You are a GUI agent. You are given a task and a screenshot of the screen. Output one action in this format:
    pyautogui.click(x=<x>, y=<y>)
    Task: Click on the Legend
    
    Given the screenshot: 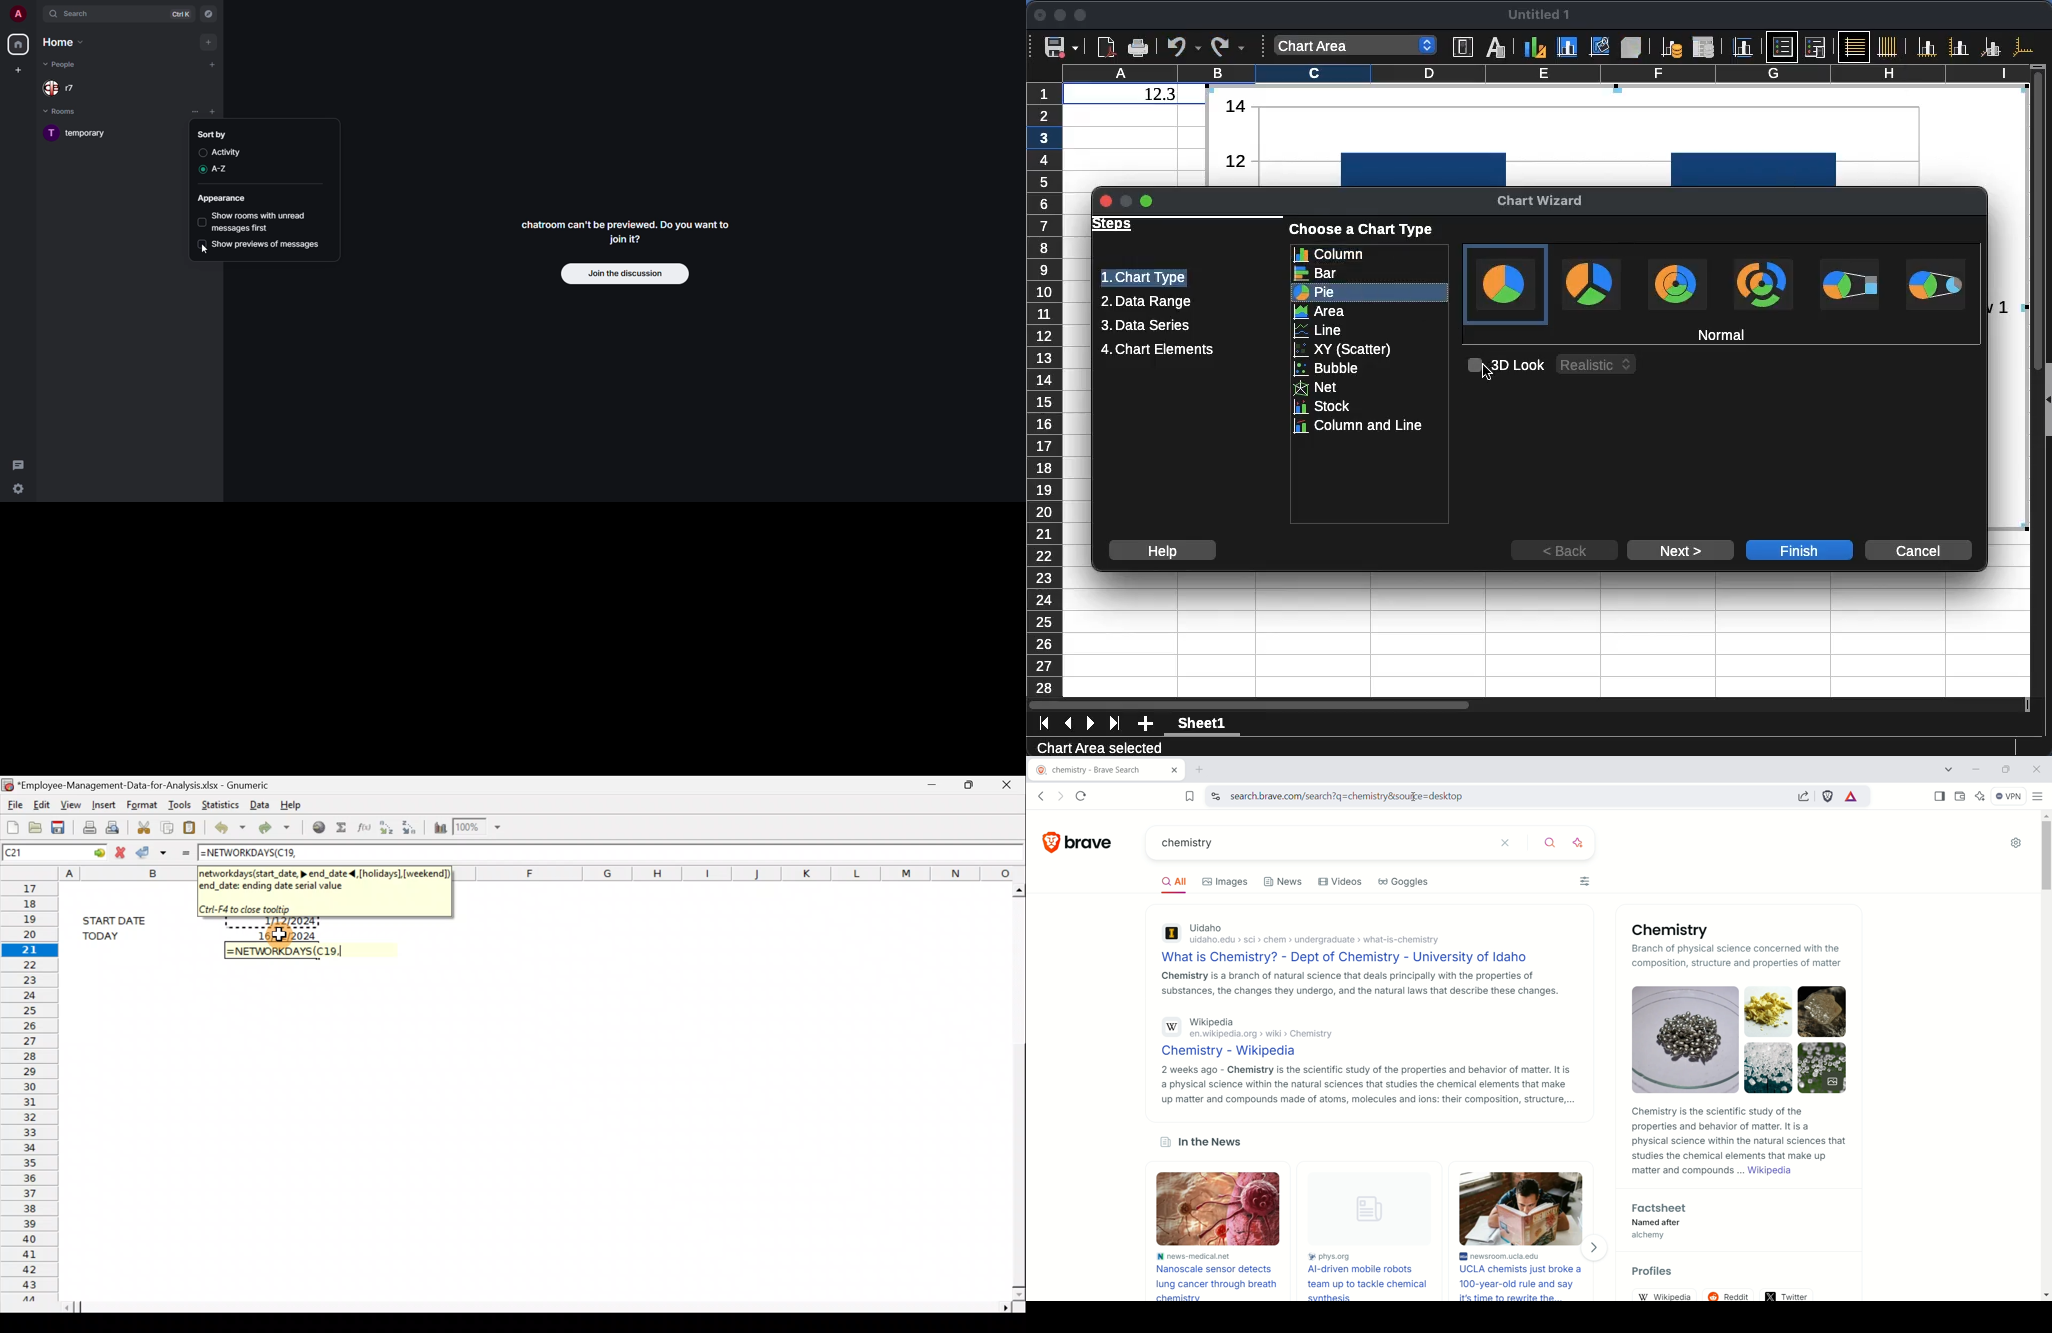 What is the action you would take?
    pyautogui.click(x=1815, y=47)
    